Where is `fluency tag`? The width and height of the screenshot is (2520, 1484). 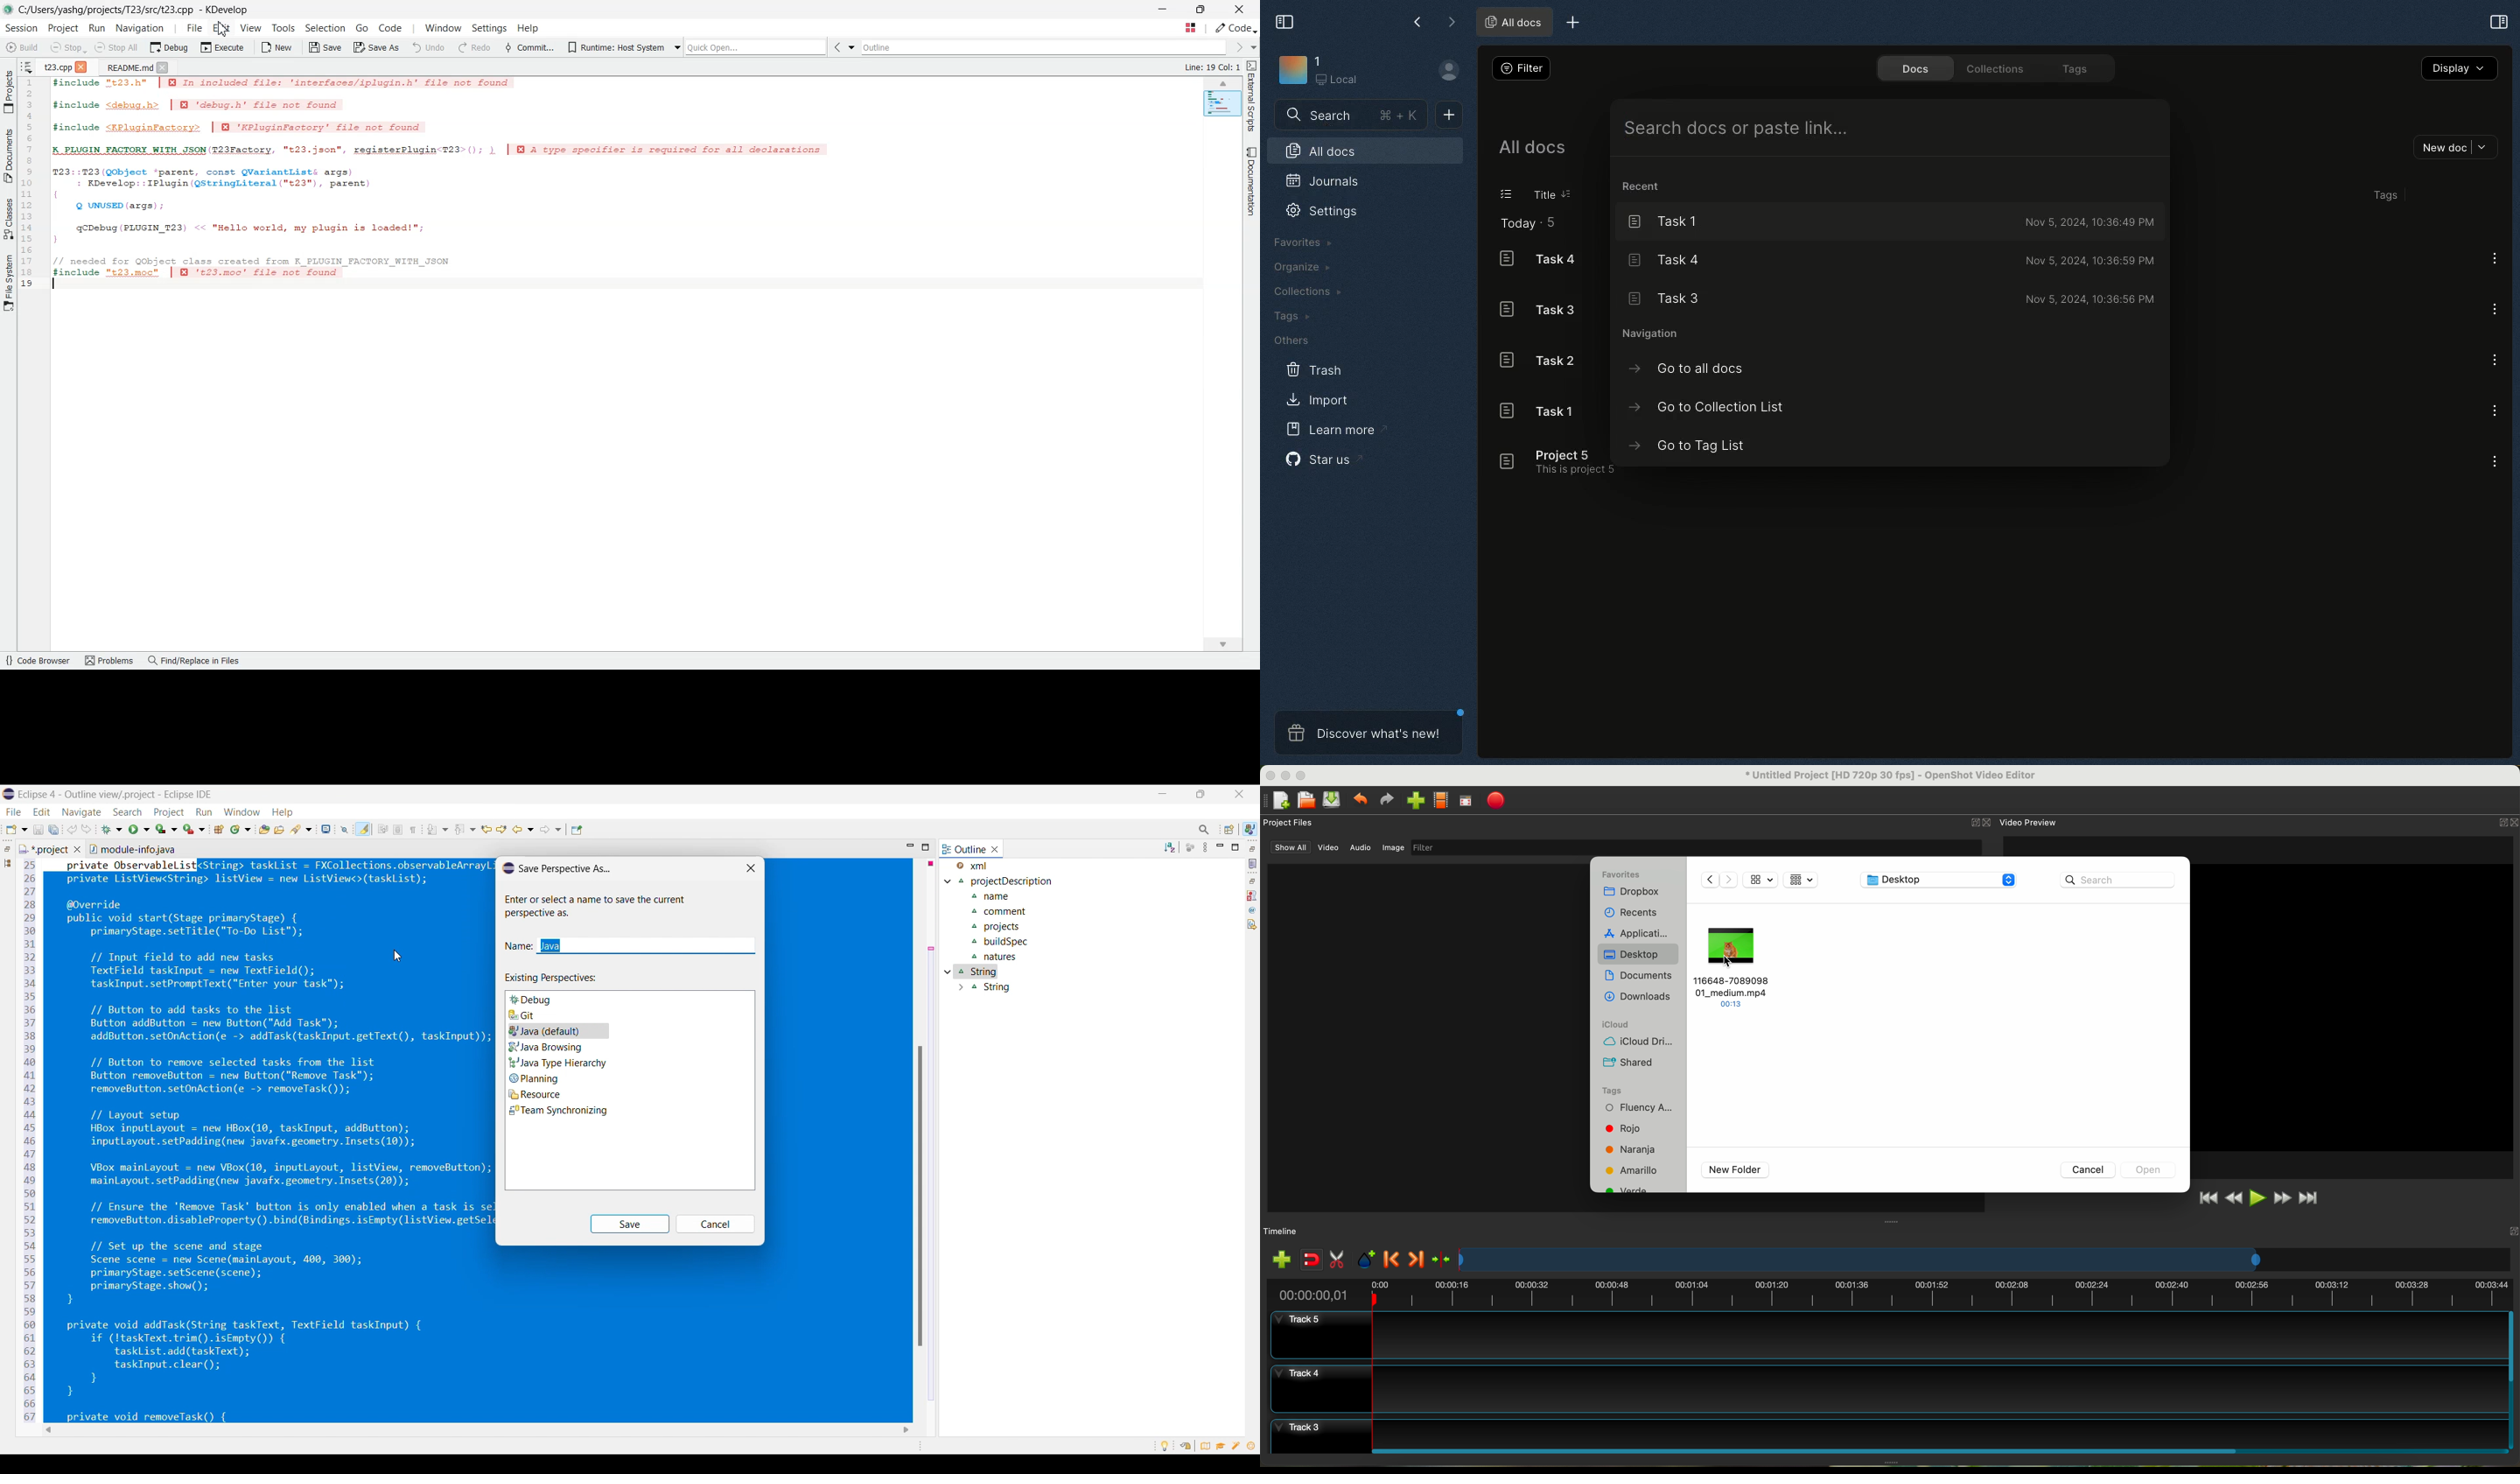 fluency tag is located at coordinates (1636, 1109).